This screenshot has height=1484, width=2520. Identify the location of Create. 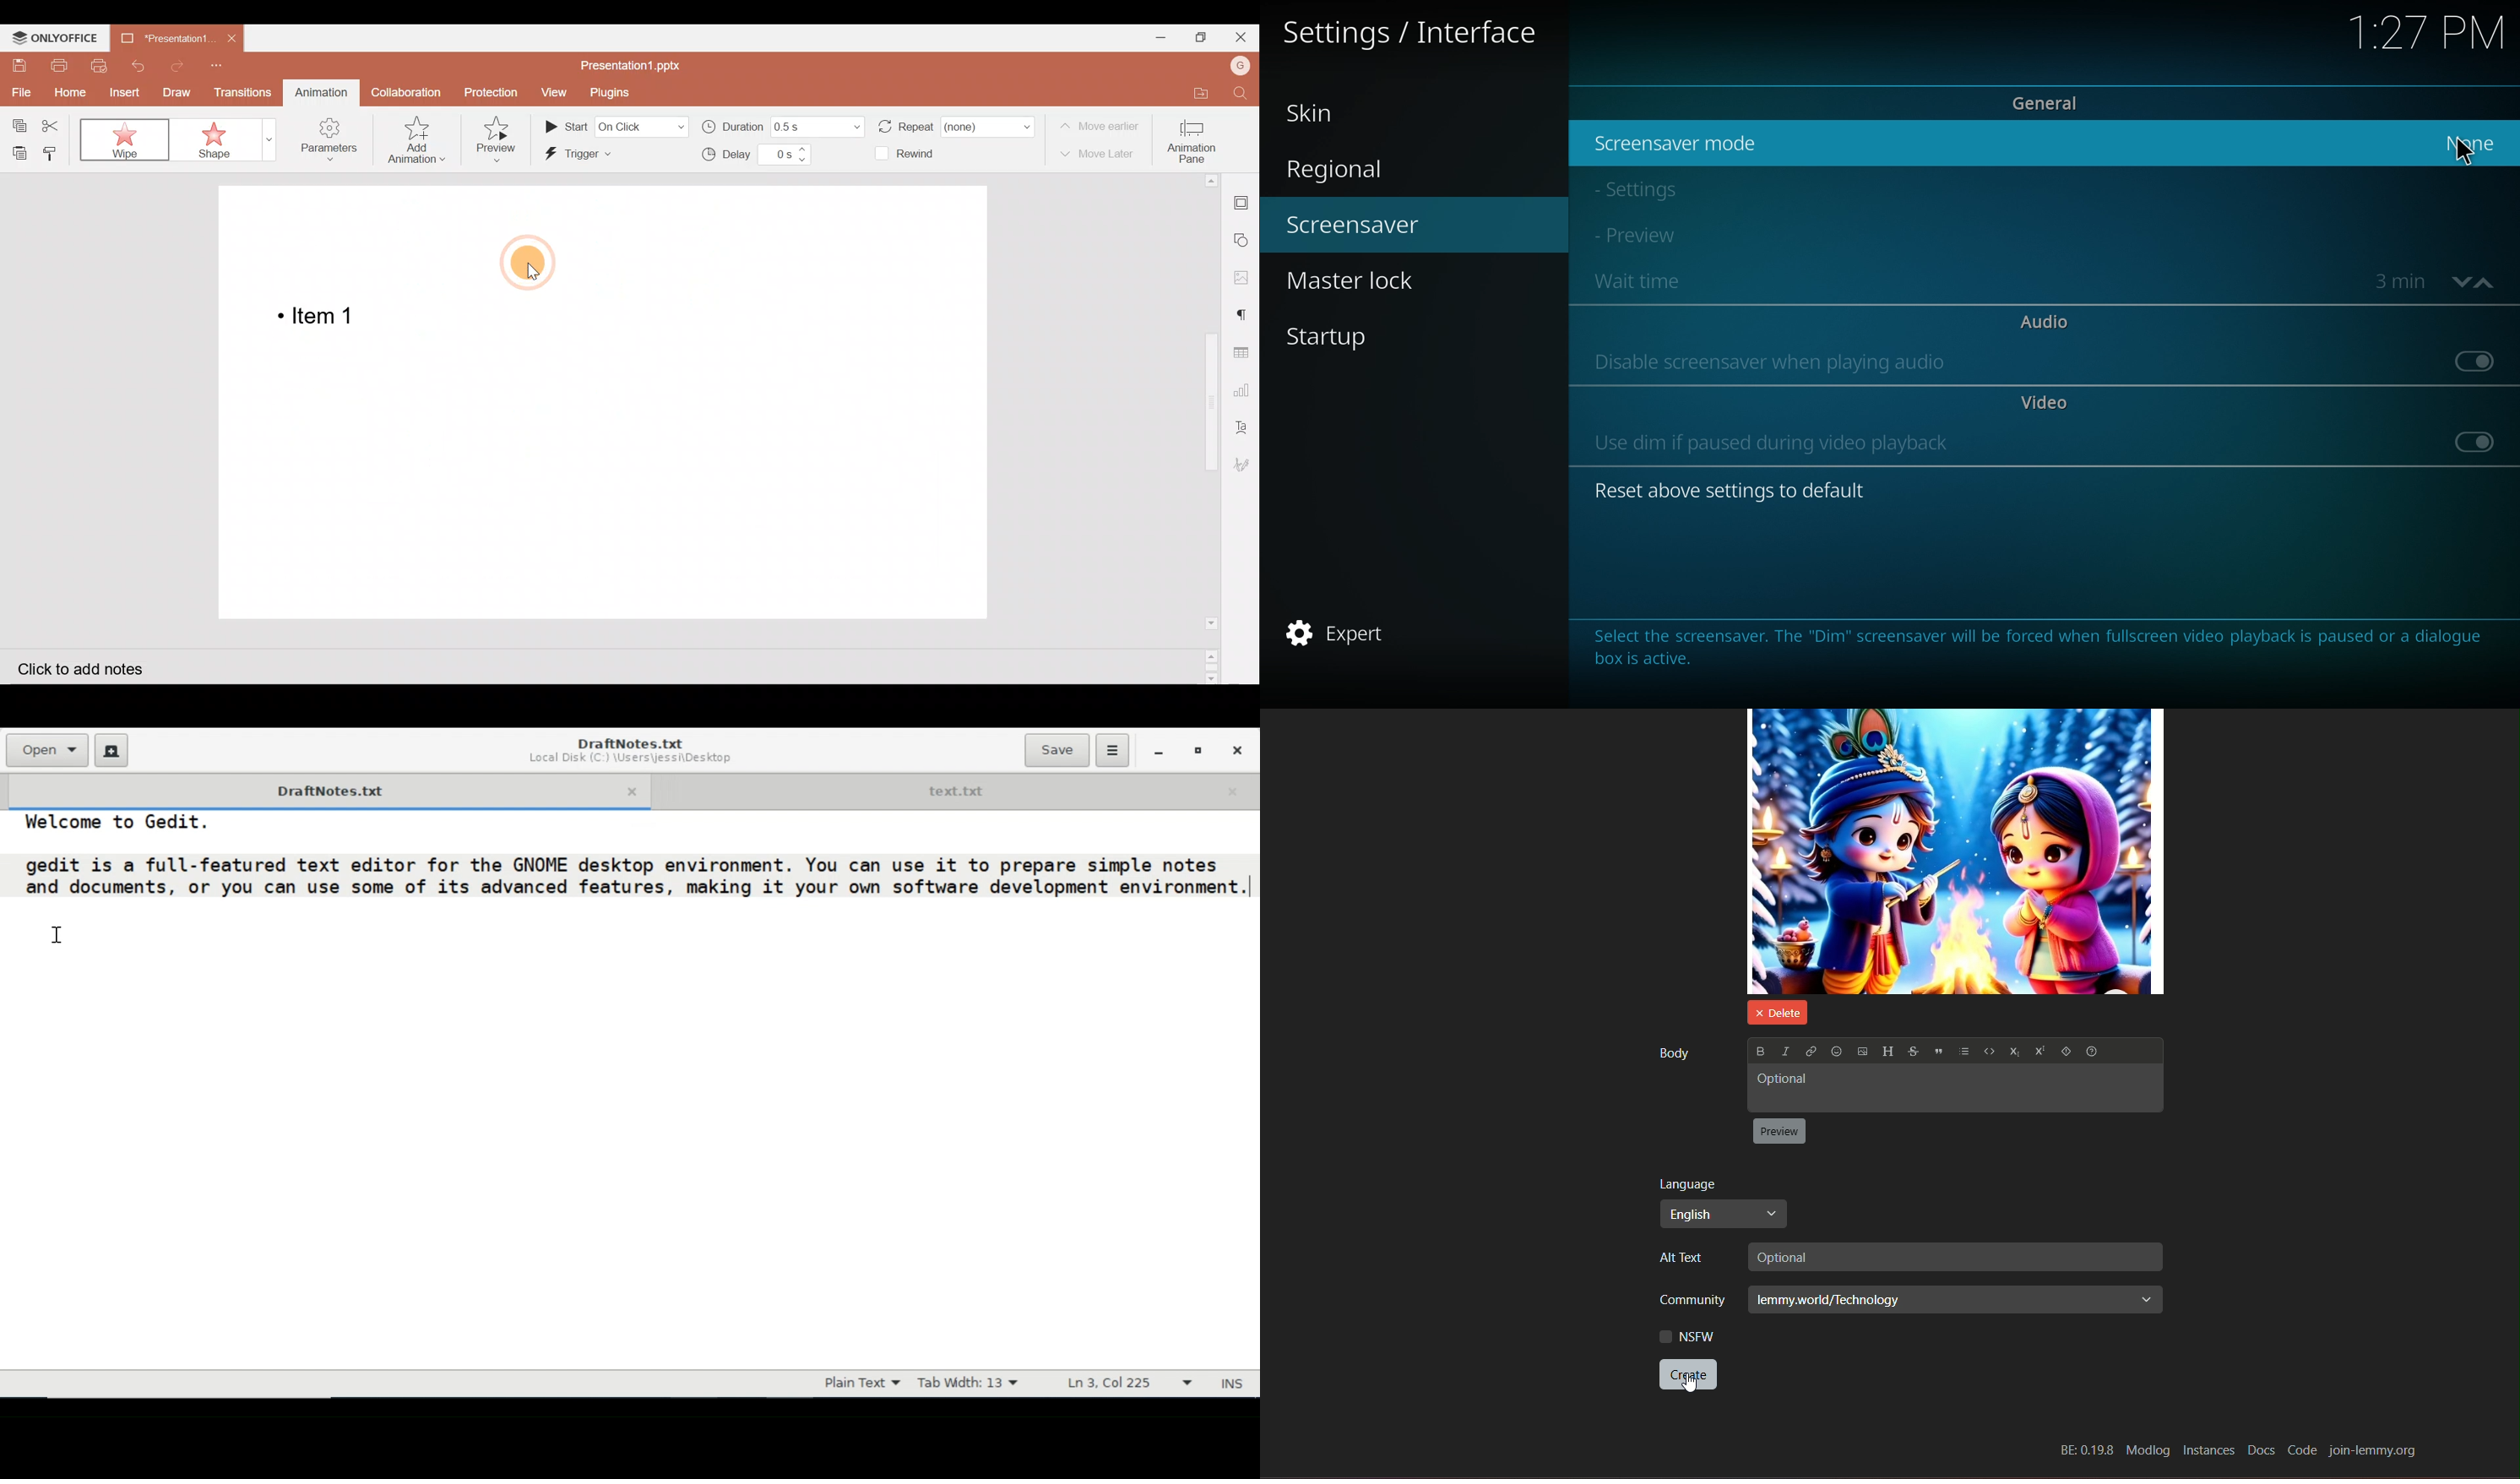
(1686, 1376).